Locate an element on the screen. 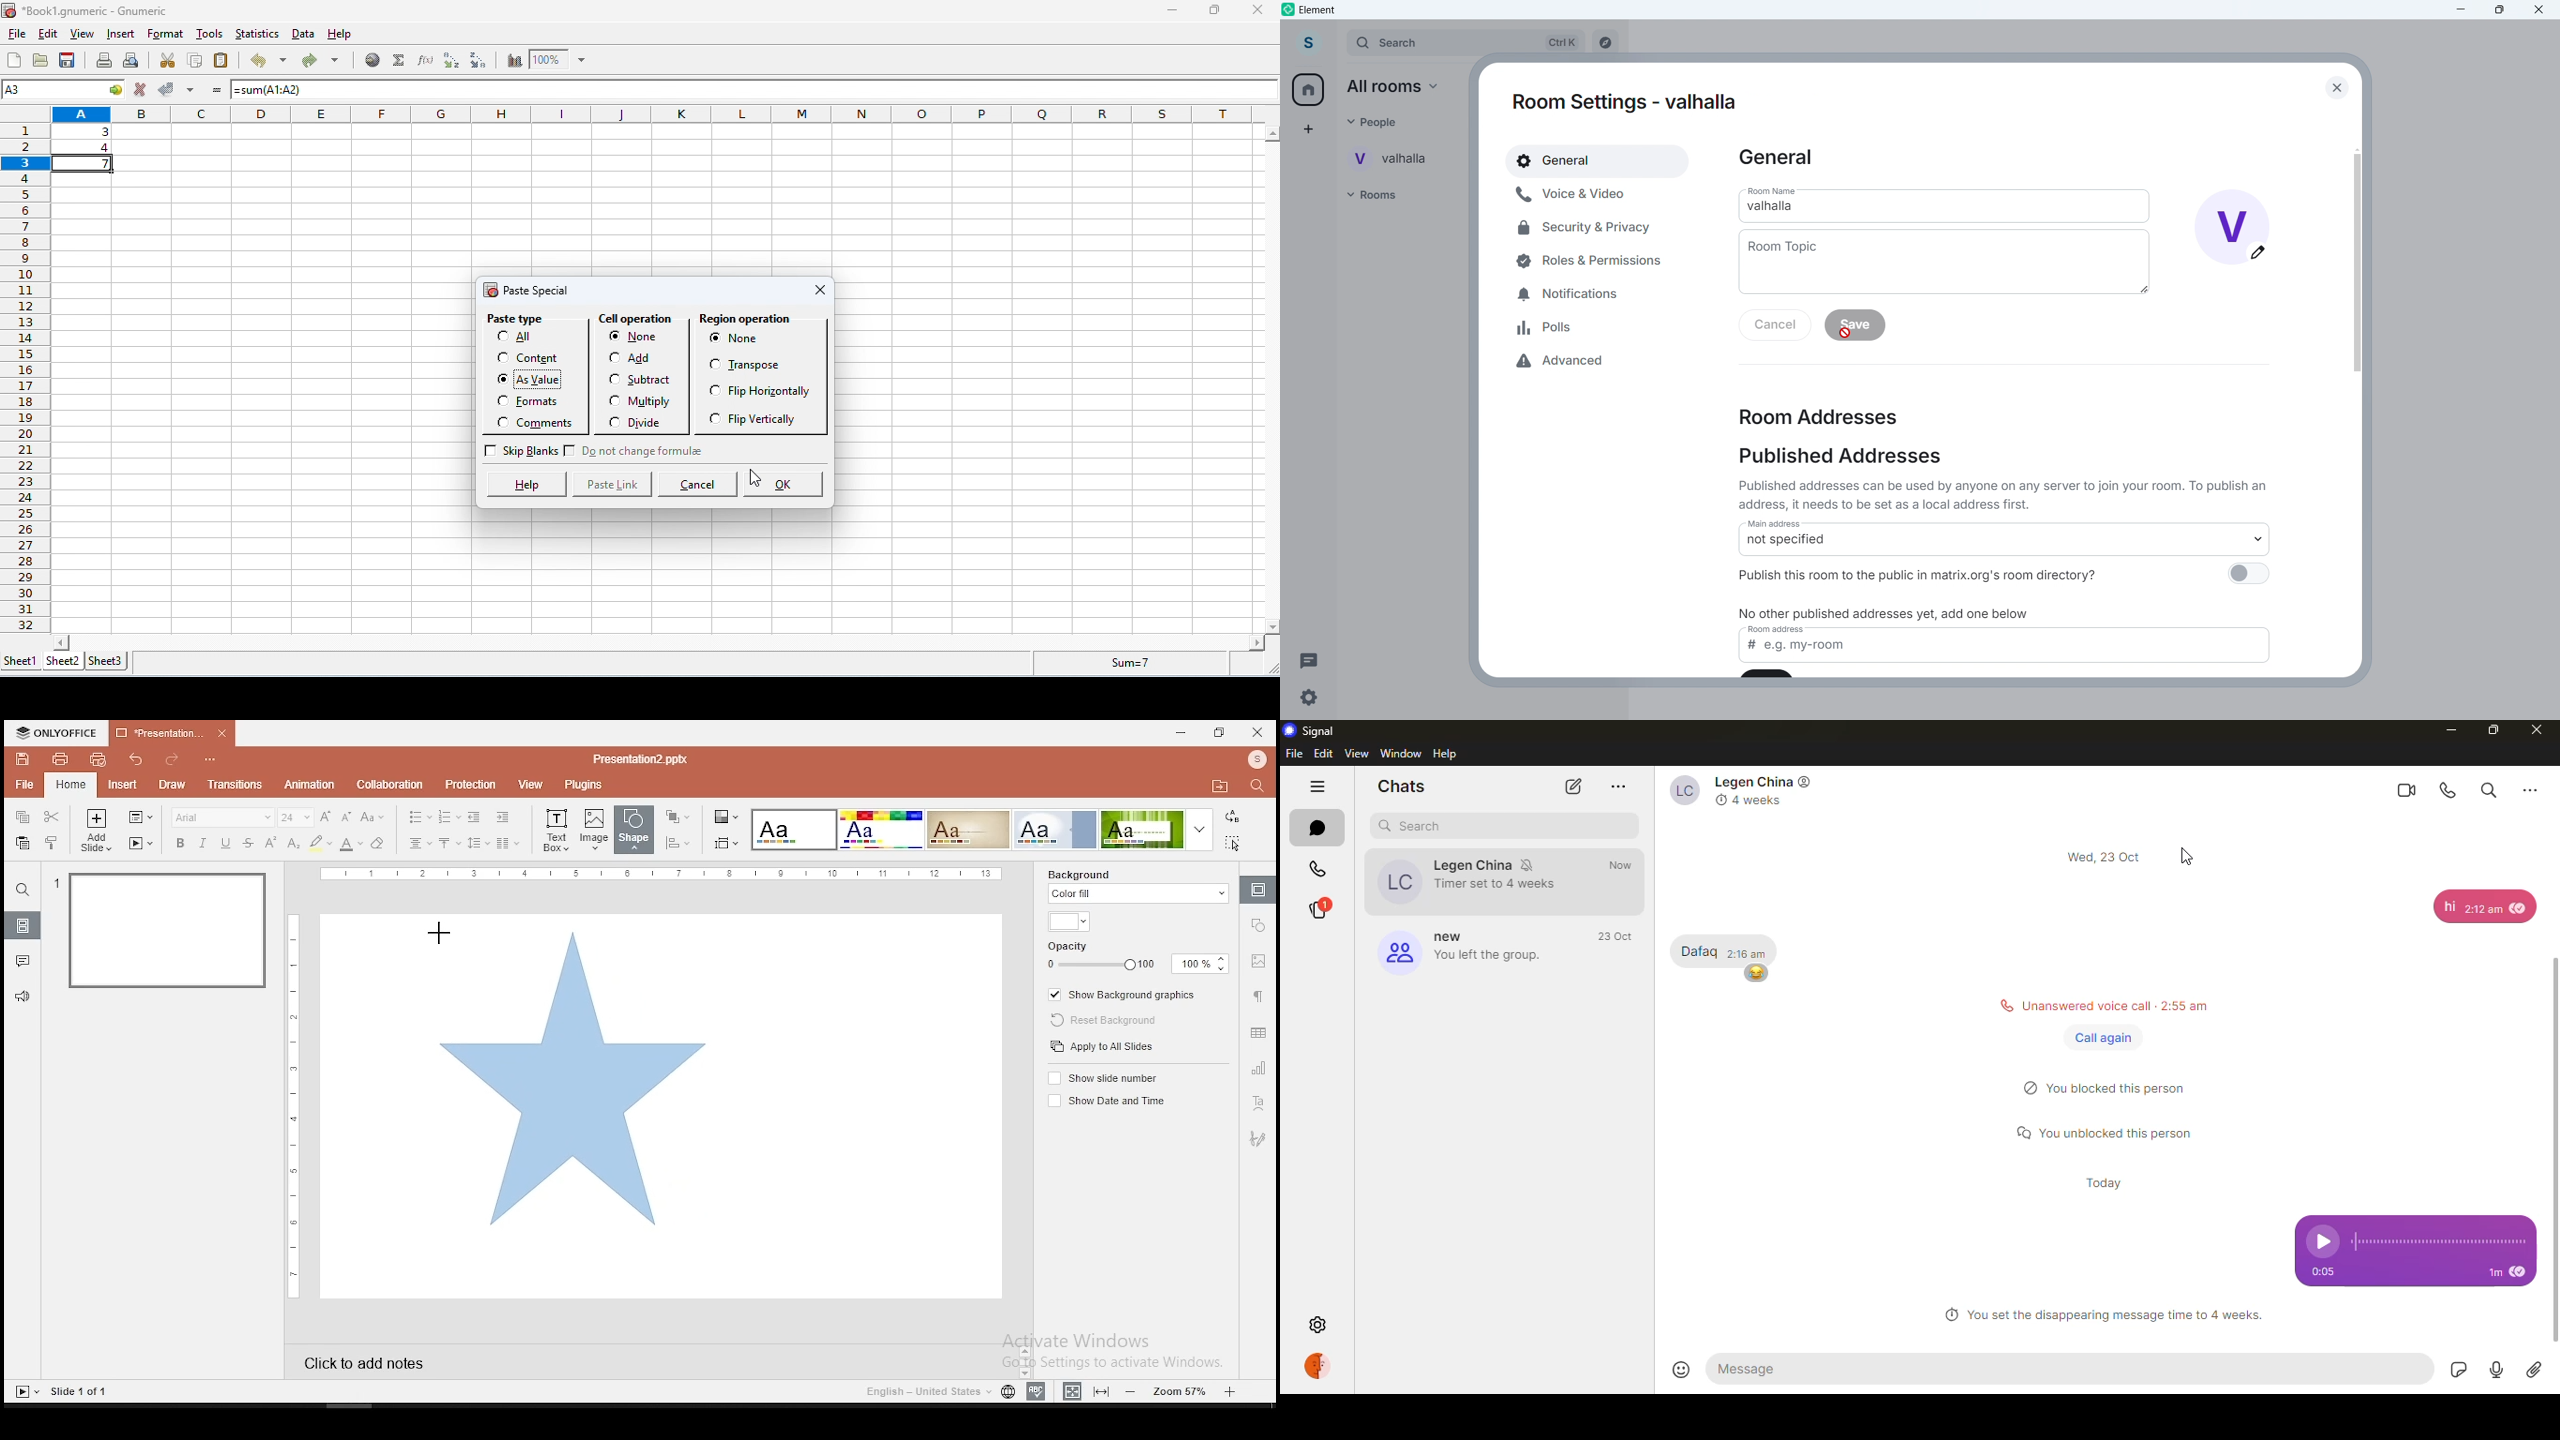 This screenshot has width=2576, height=1456. Close  is located at coordinates (2539, 11).